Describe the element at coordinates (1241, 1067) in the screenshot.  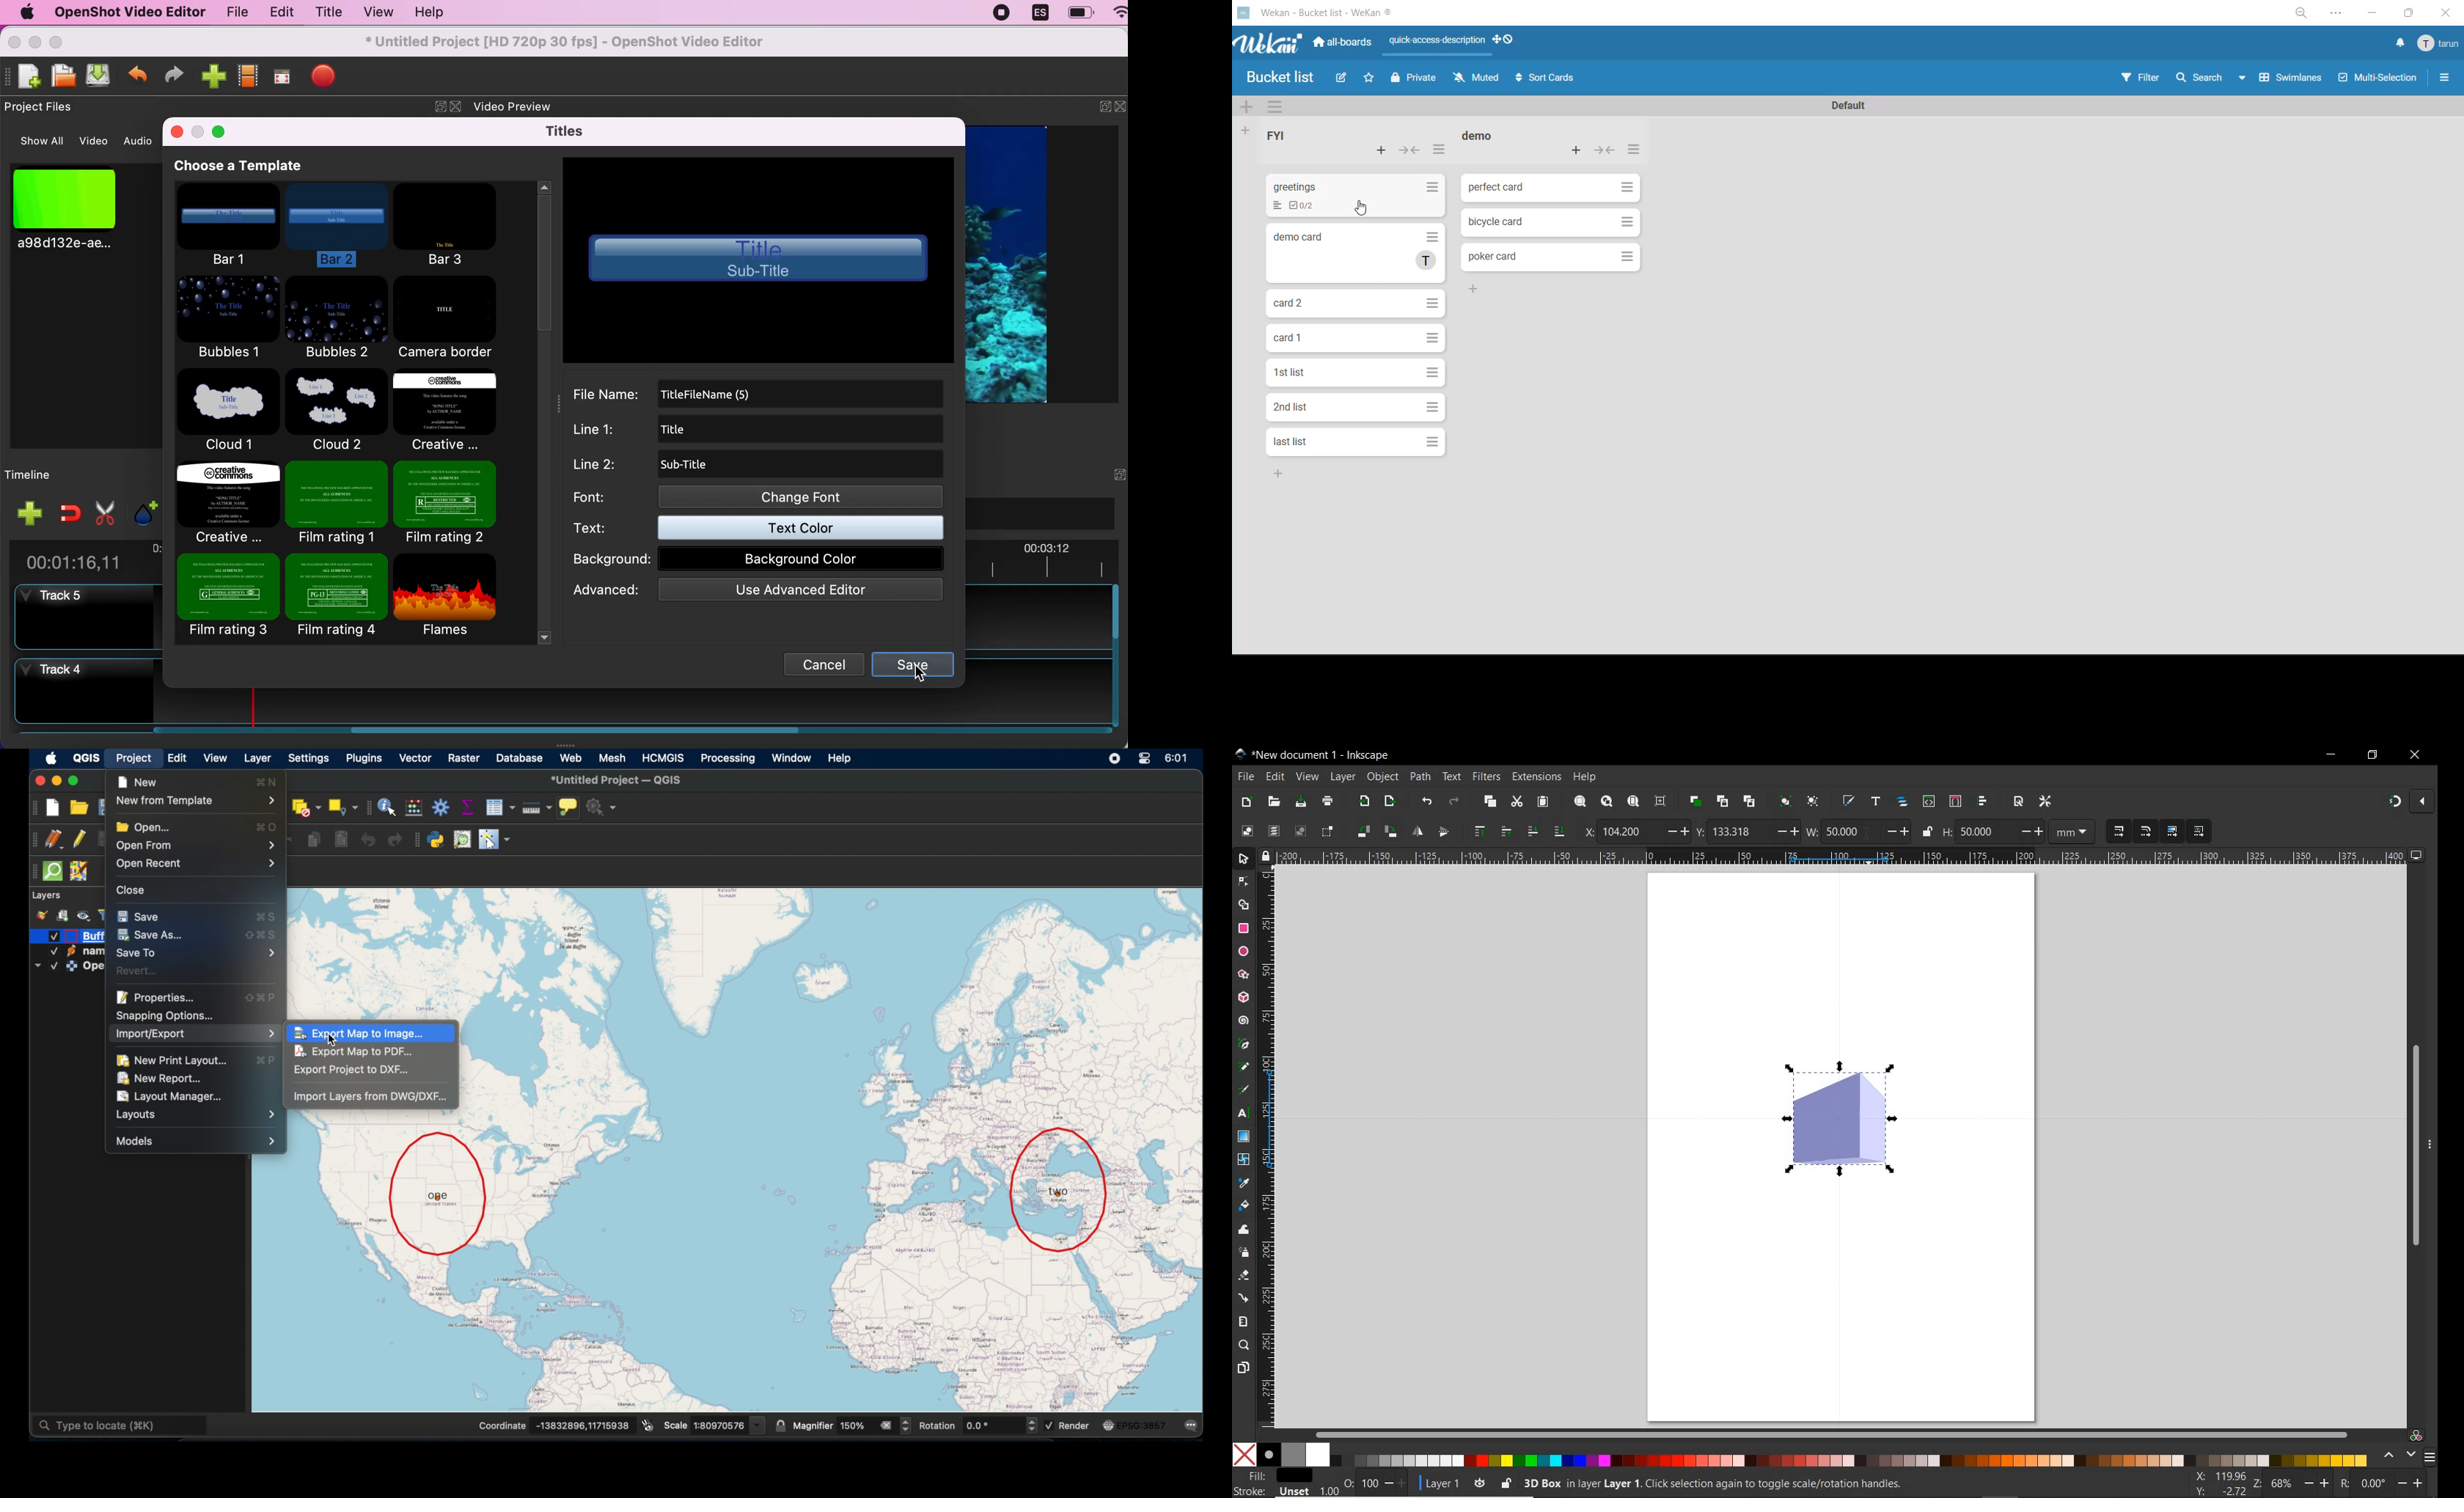
I see `pencil tool` at that location.